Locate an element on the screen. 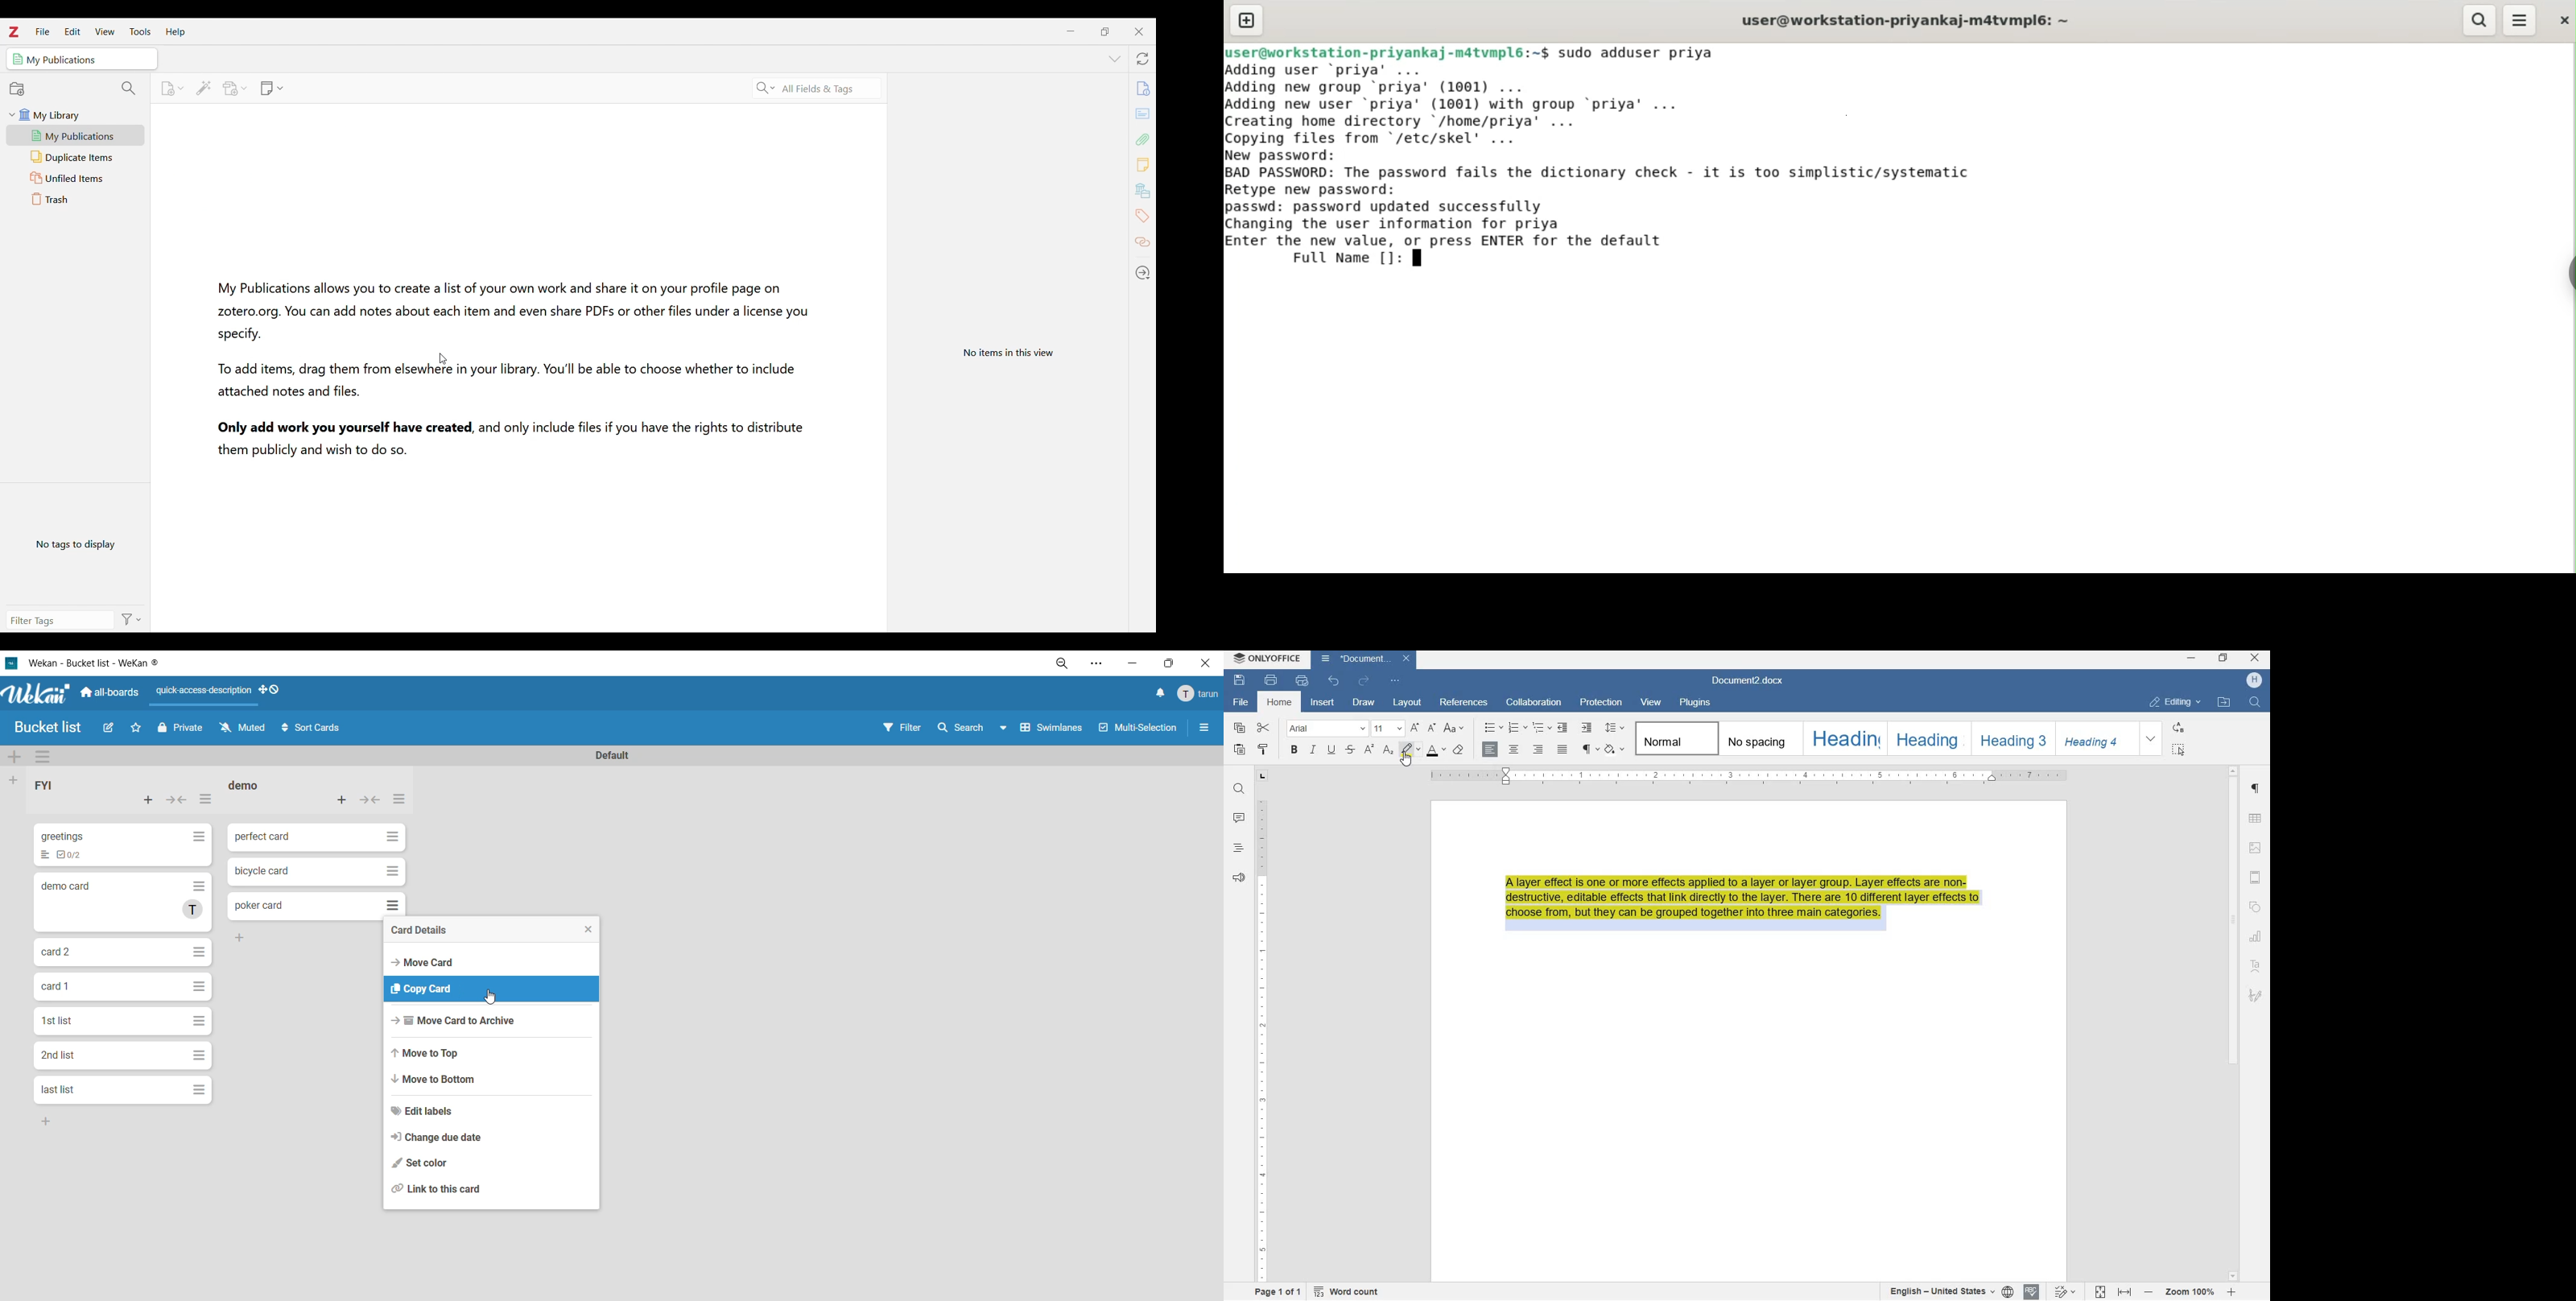 The height and width of the screenshot is (1316, 2576). Tags is located at coordinates (1143, 215).